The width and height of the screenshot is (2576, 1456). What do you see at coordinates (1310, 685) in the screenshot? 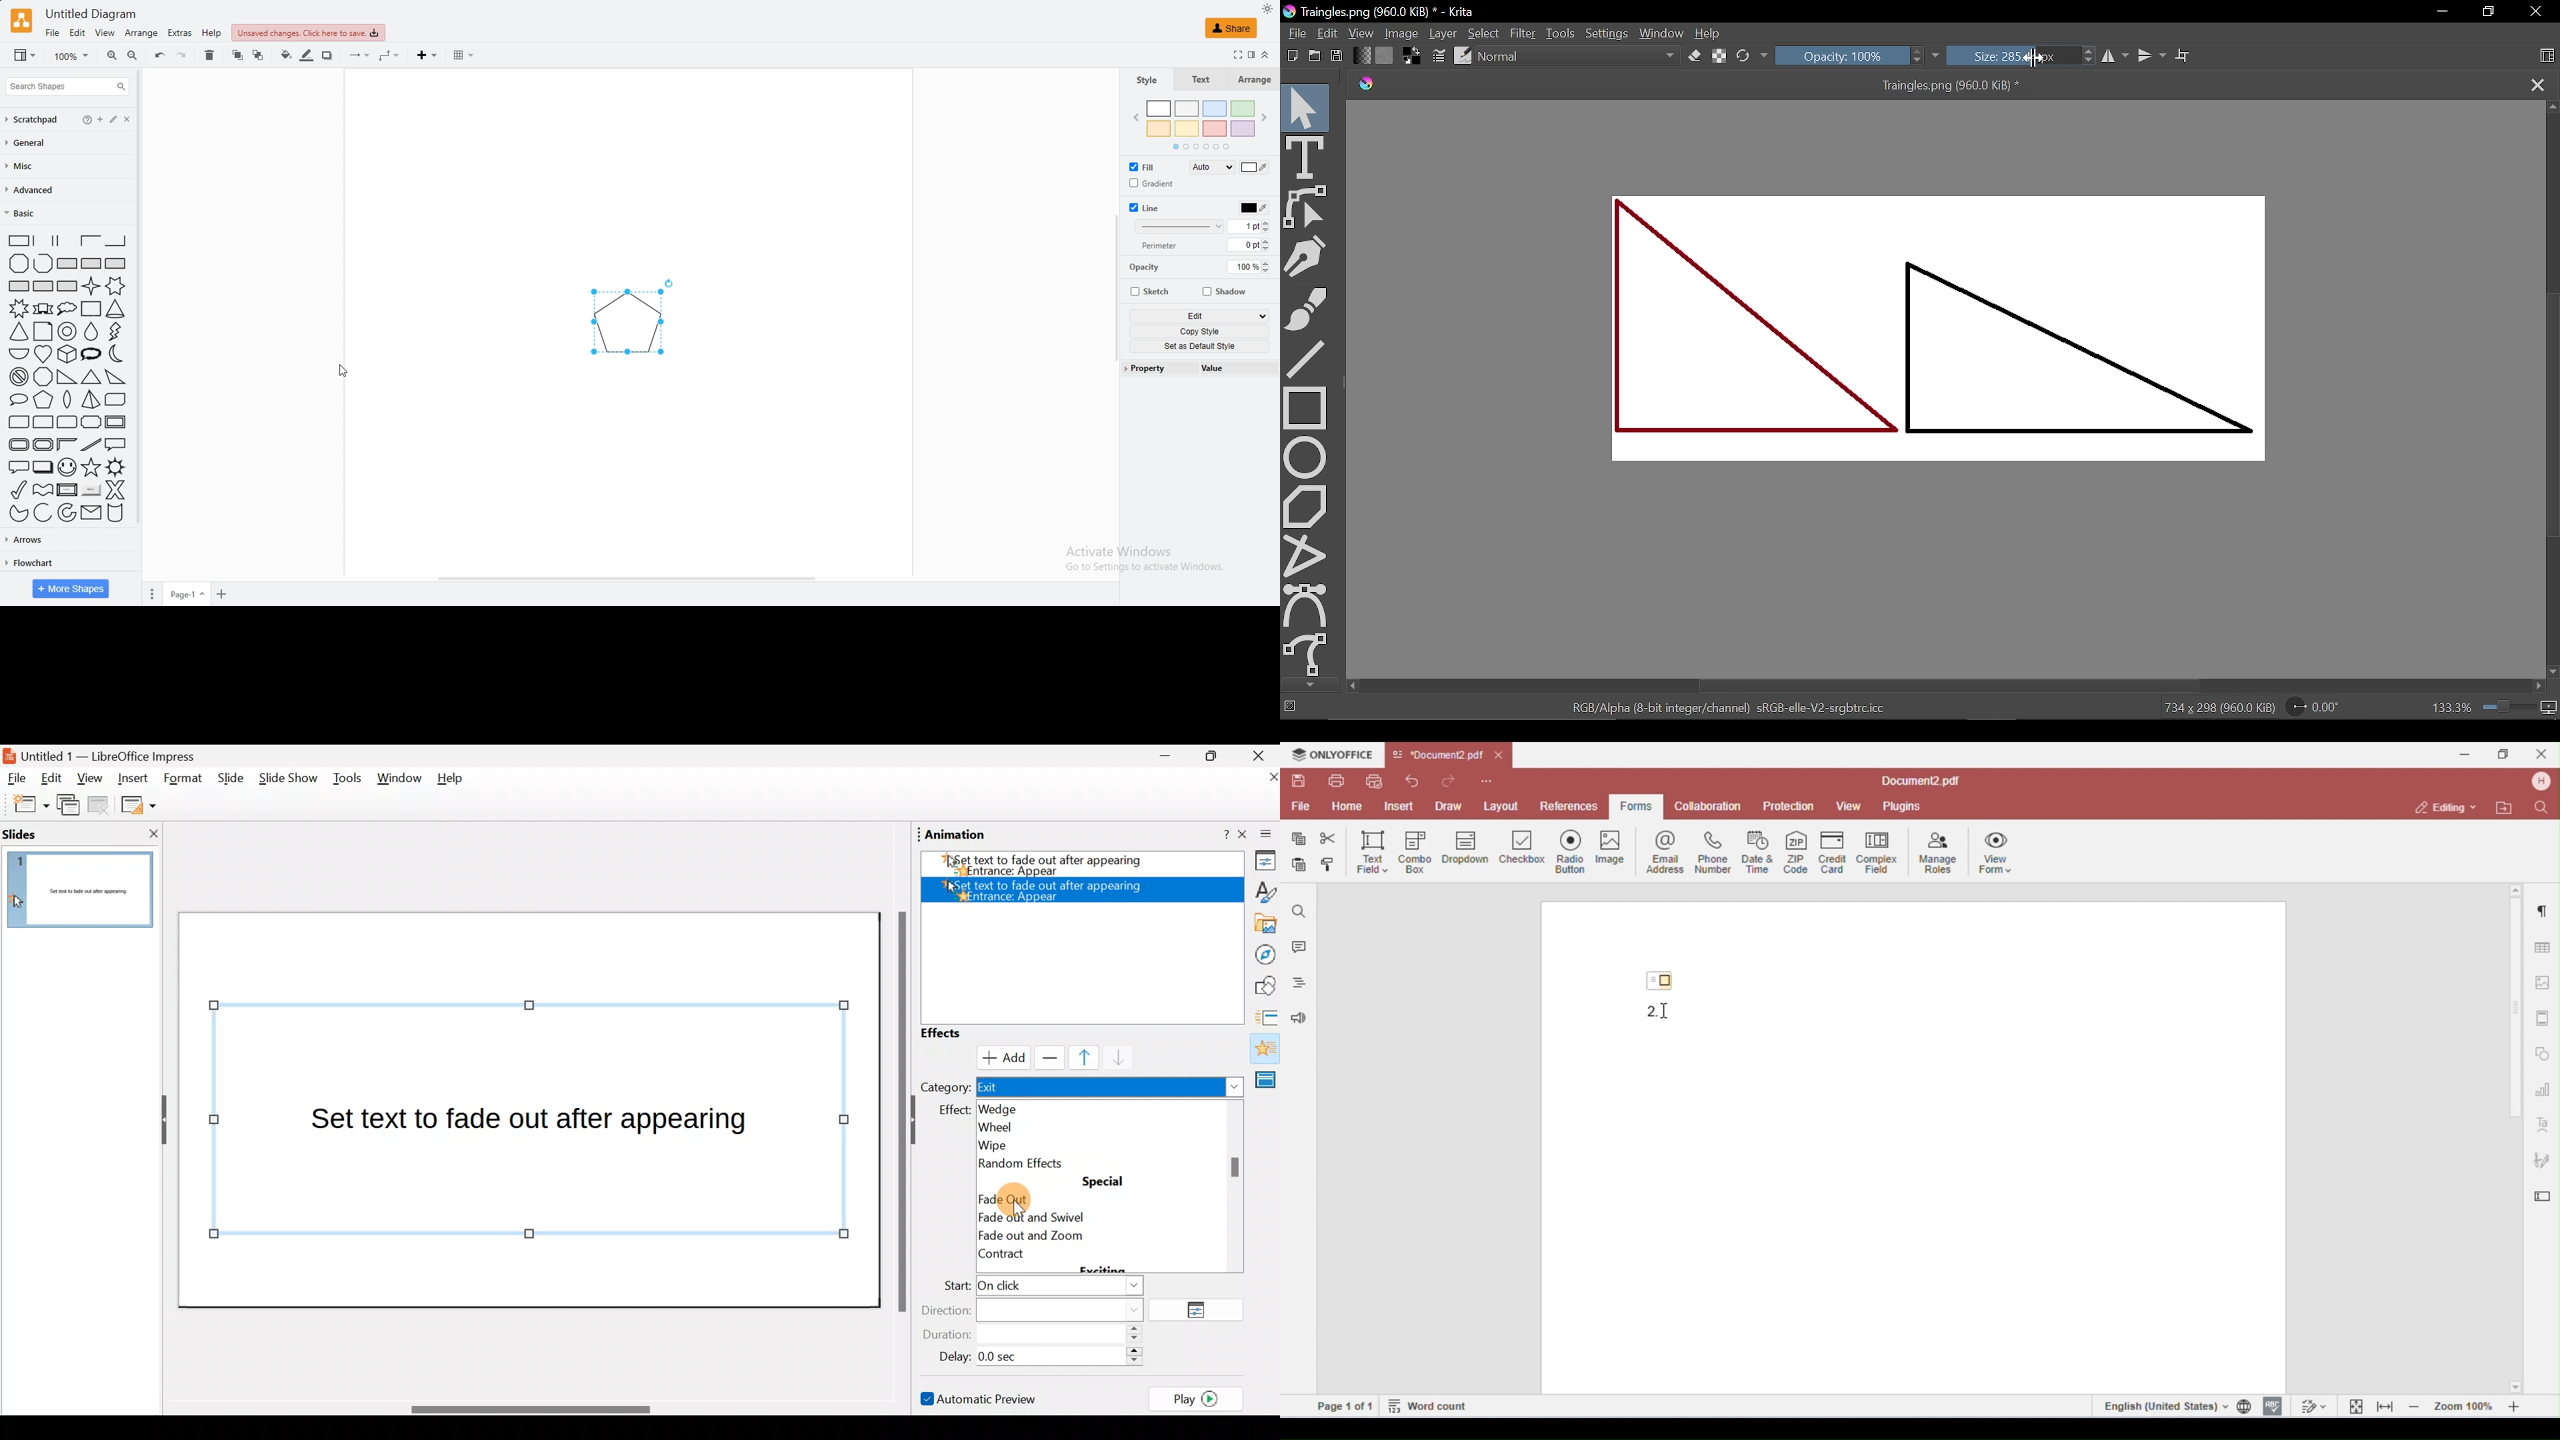
I see `Move down` at bounding box center [1310, 685].